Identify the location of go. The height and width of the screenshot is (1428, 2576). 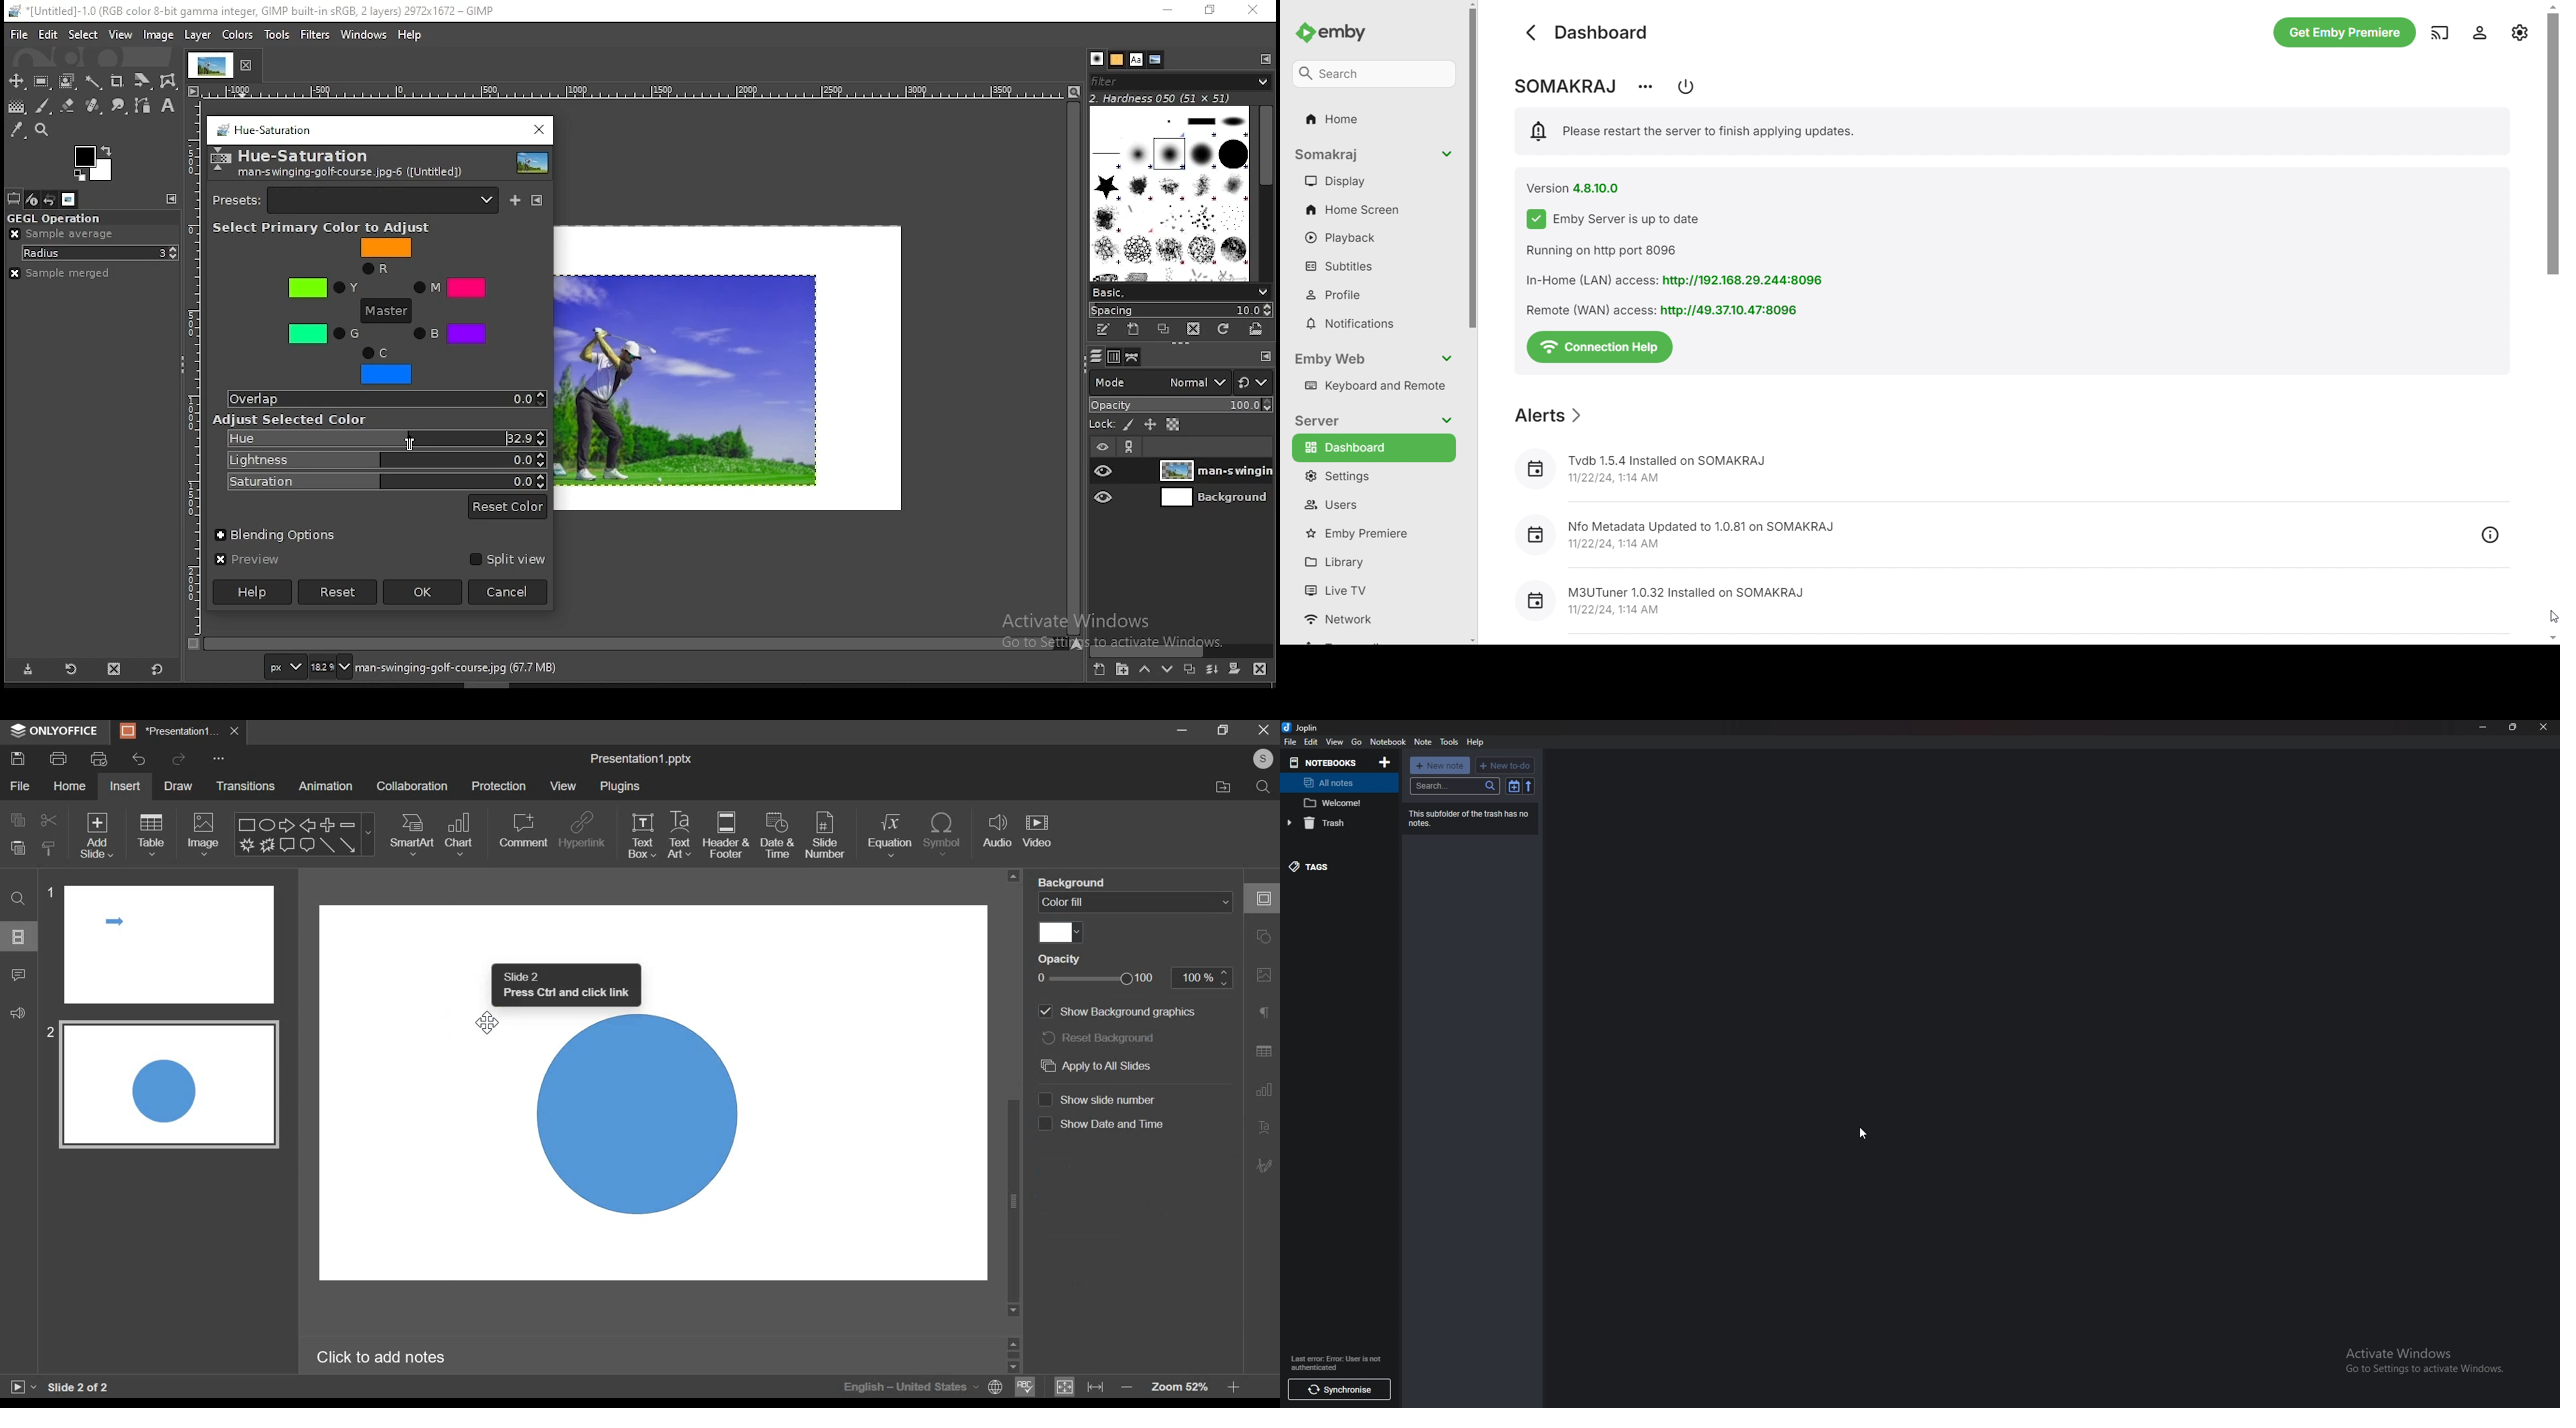
(1357, 742).